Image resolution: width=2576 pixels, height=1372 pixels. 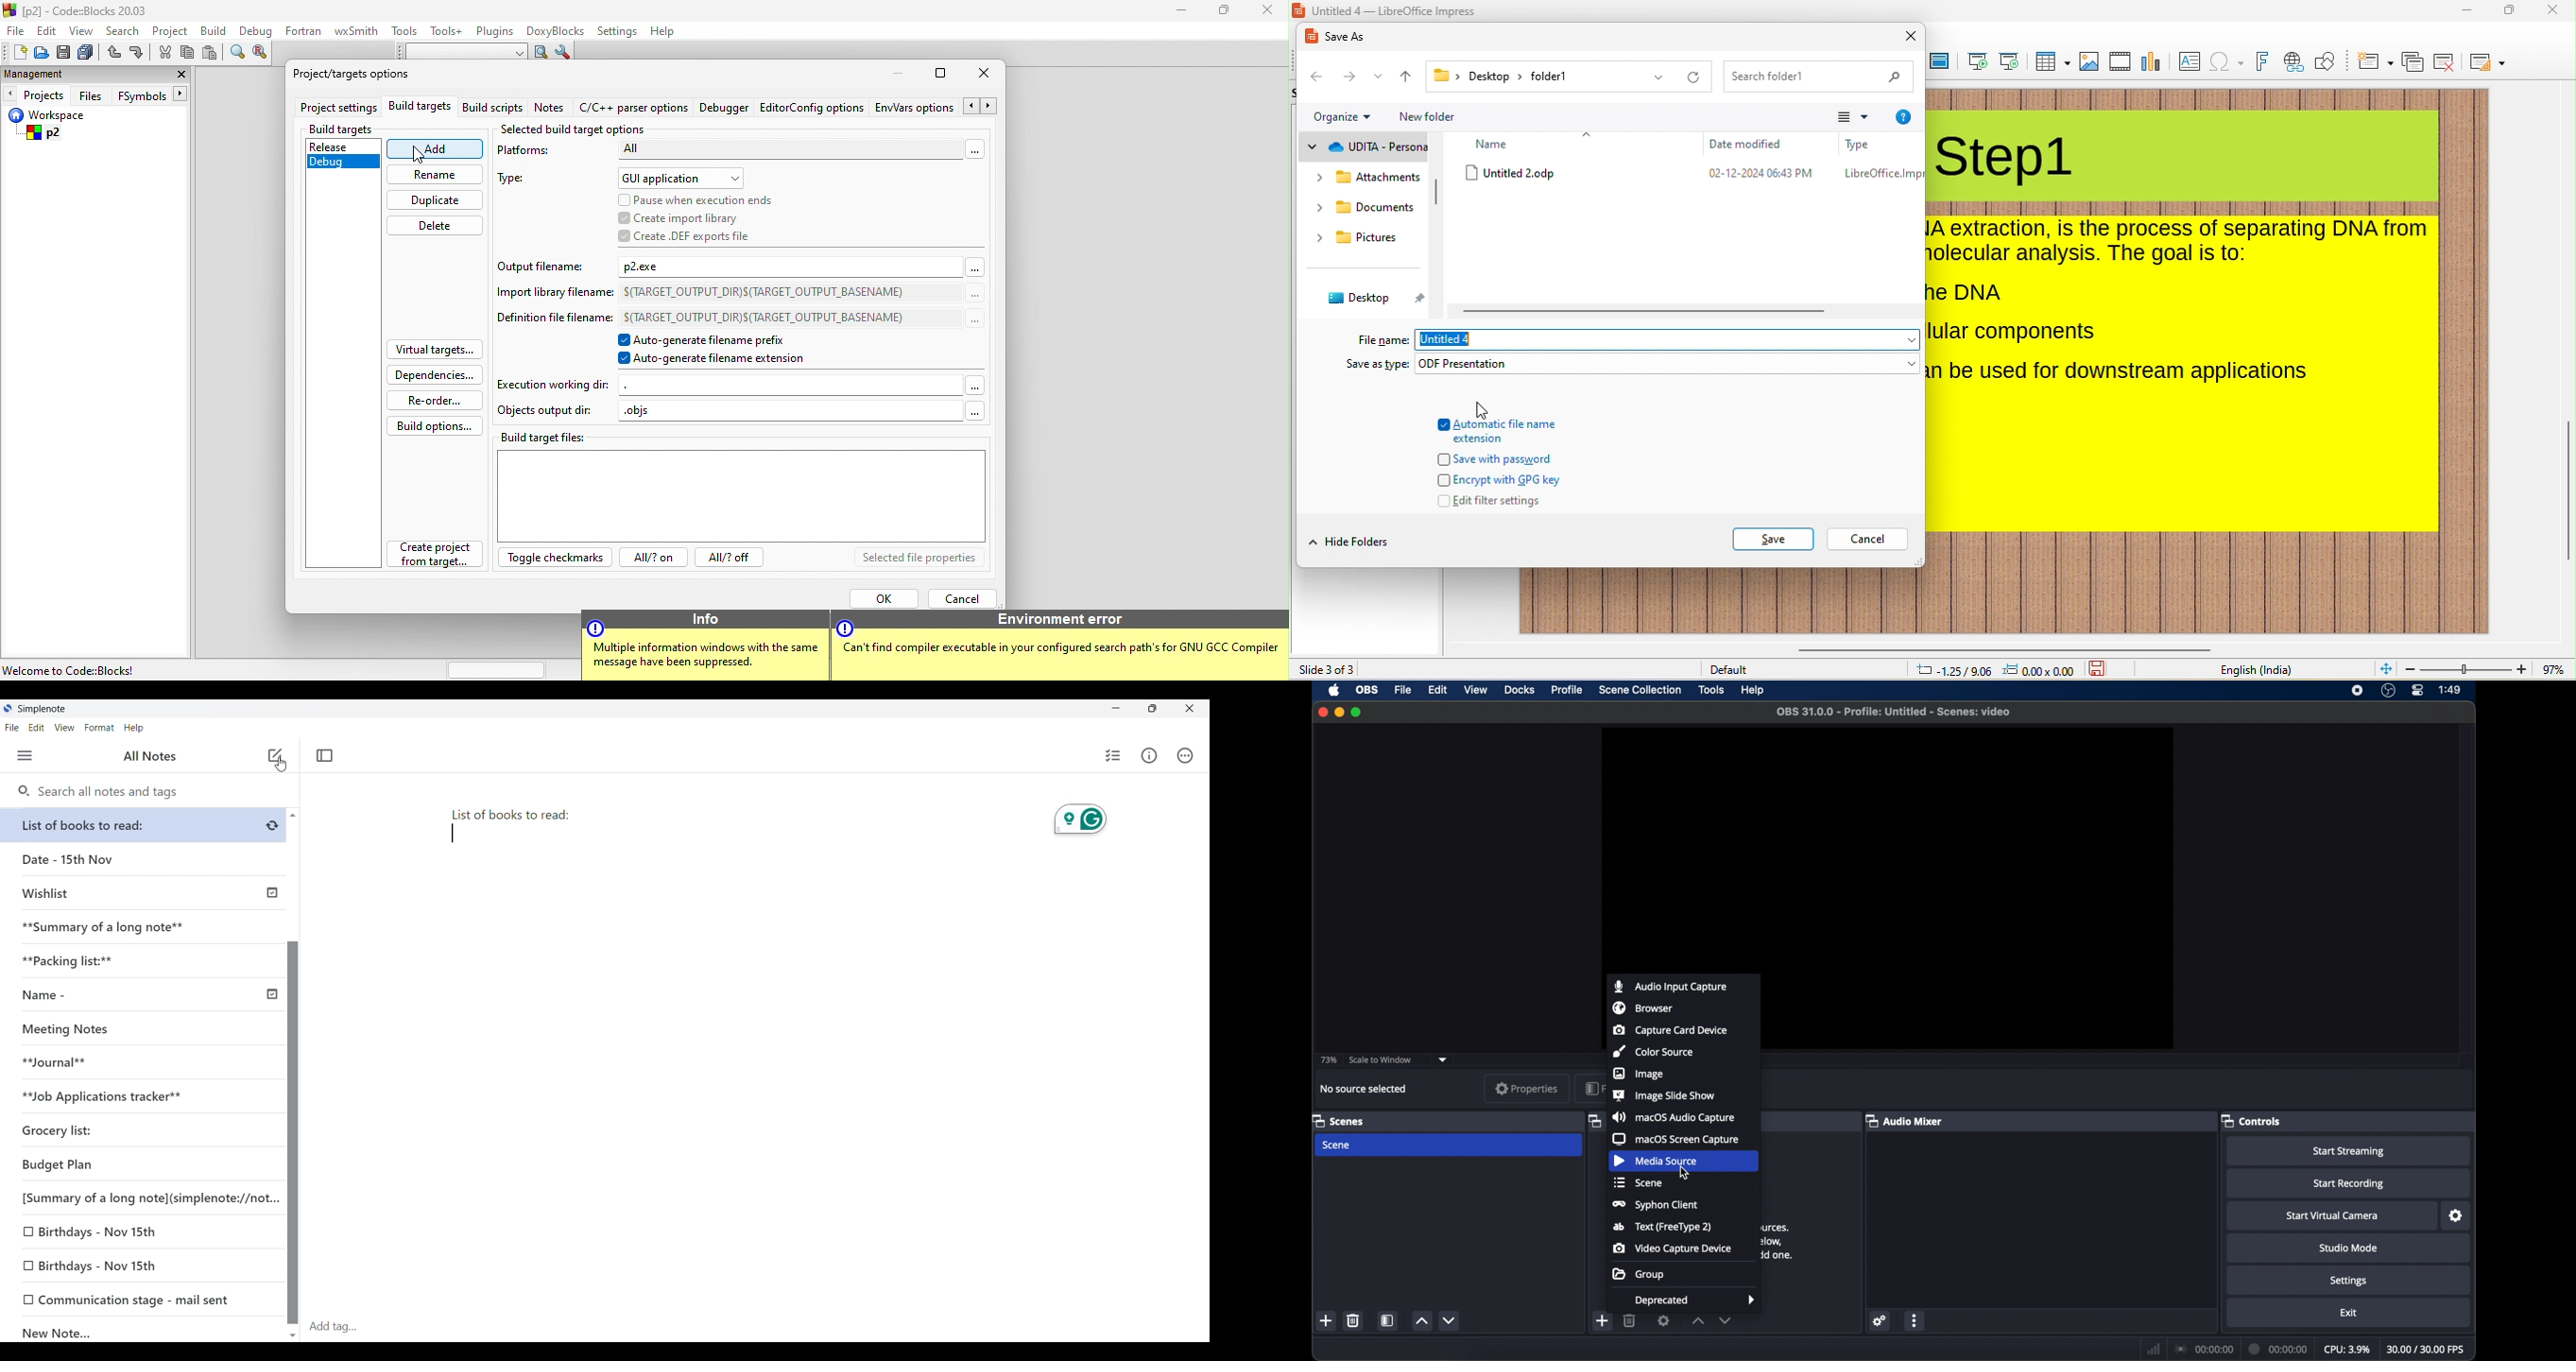 What do you see at coordinates (1341, 40) in the screenshot?
I see `save as` at bounding box center [1341, 40].